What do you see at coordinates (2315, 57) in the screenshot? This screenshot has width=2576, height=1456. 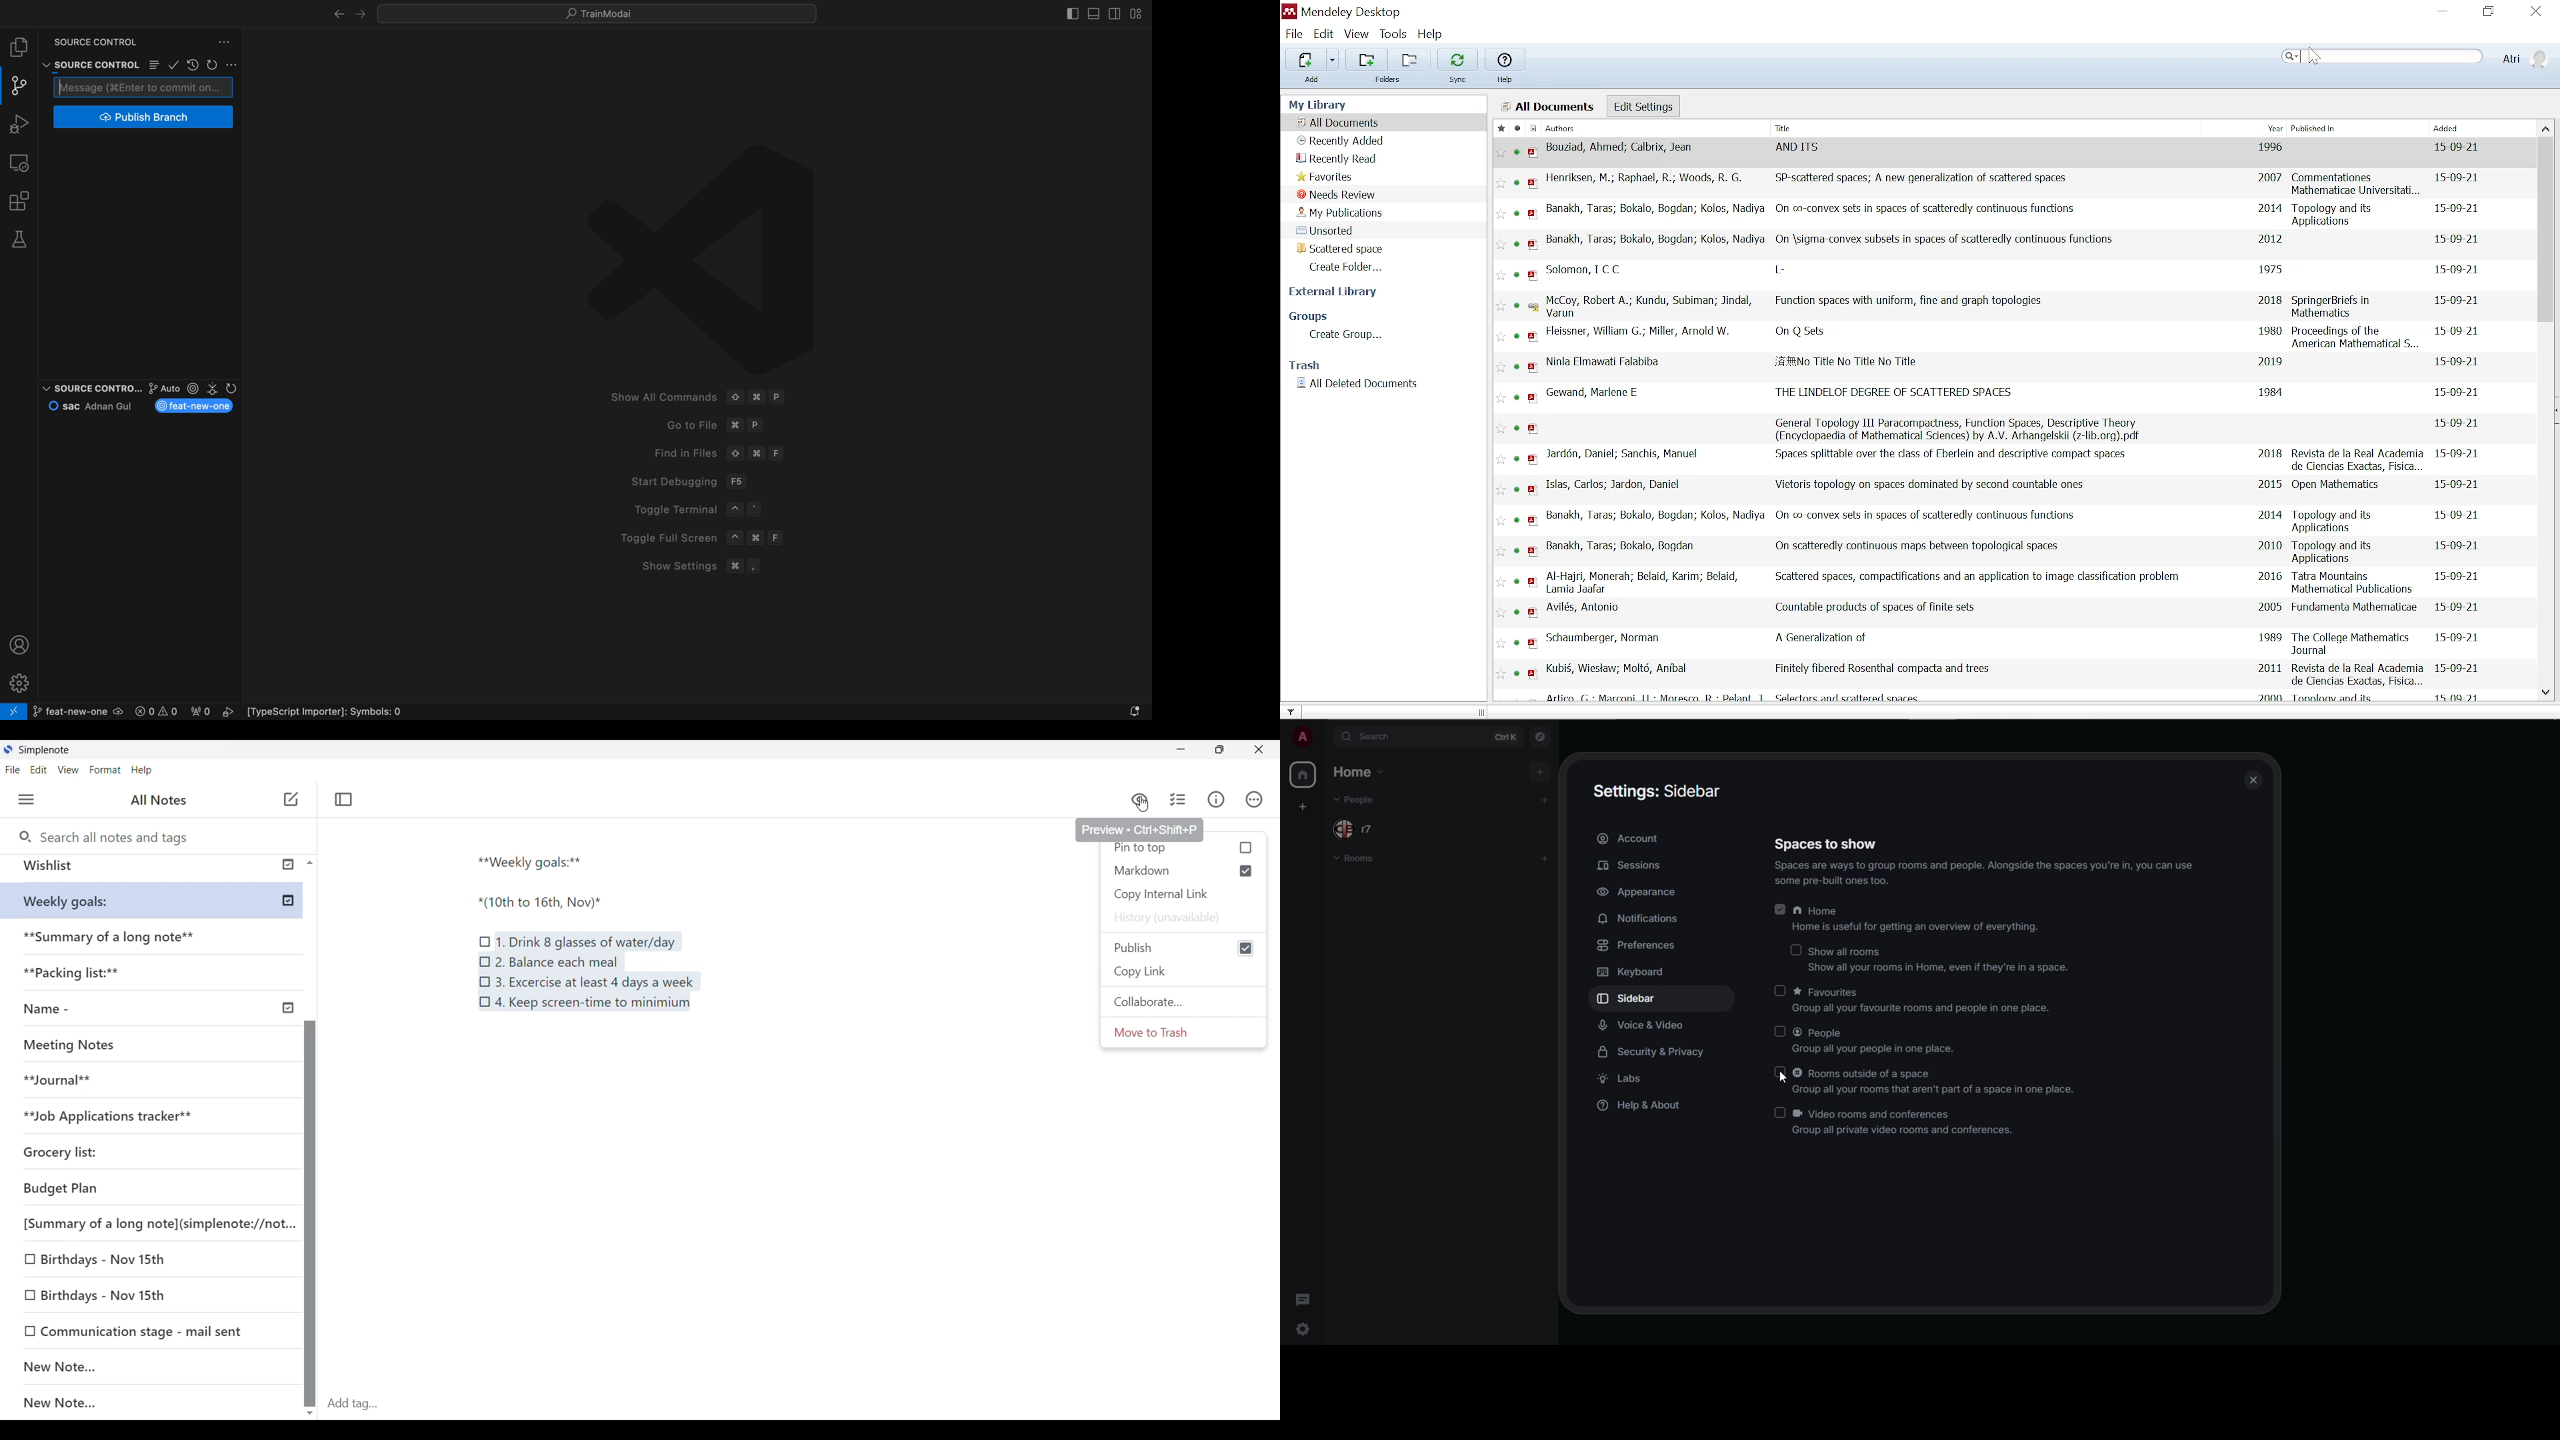 I see `Cursor` at bounding box center [2315, 57].